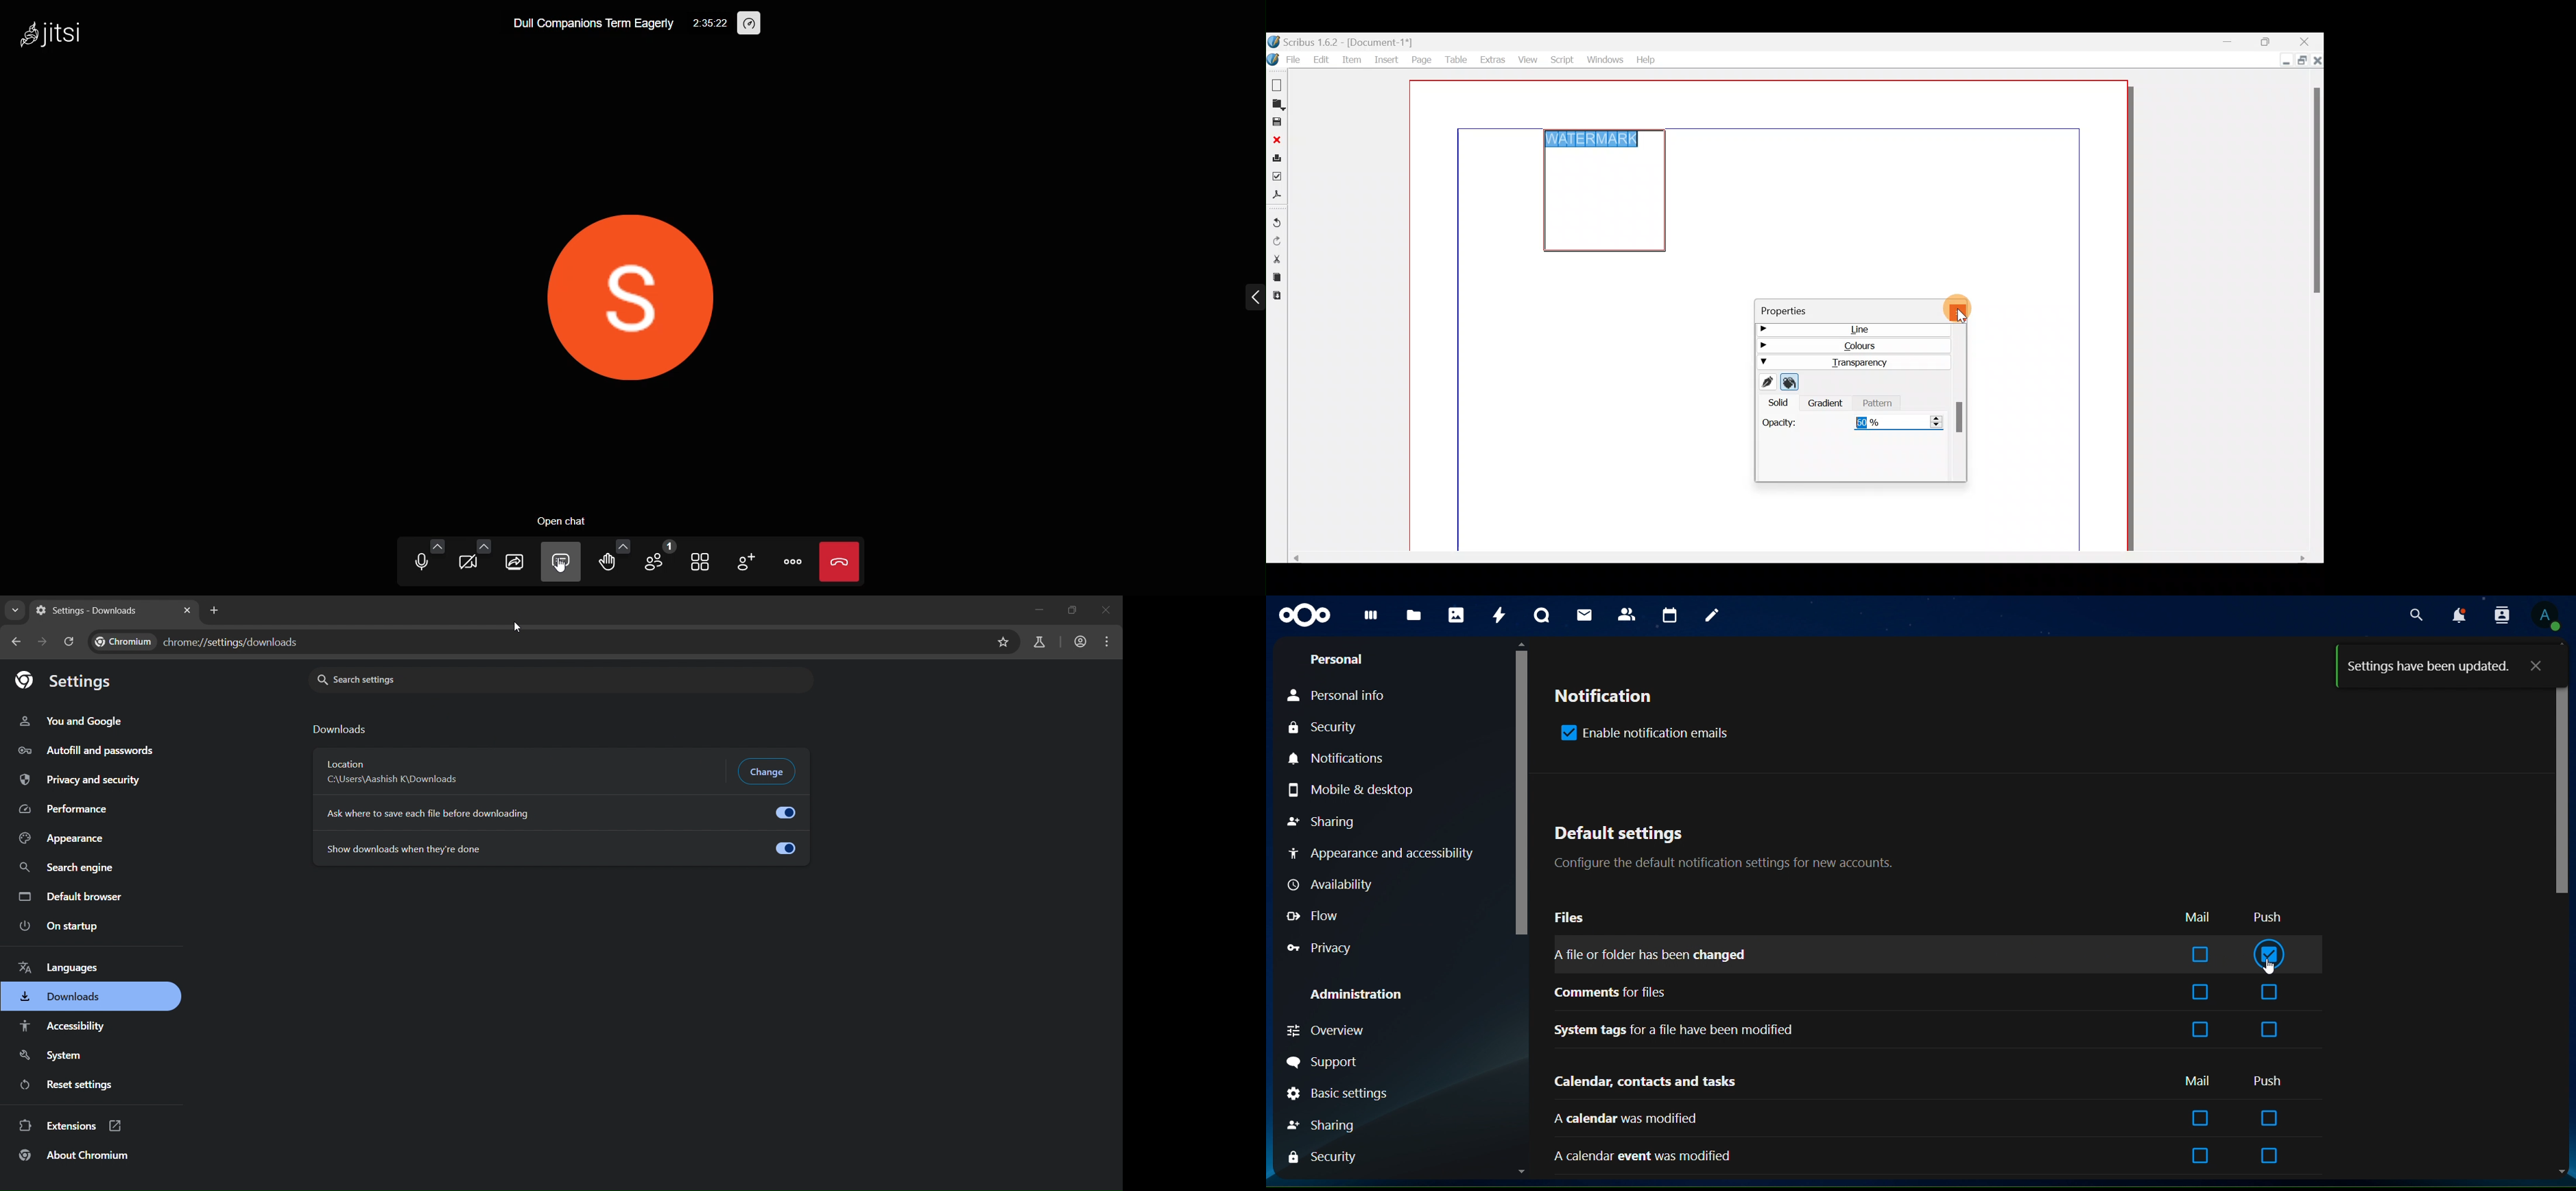 The height and width of the screenshot is (1204, 2576). What do you see at coordinates (2430, 666) in the screenshot?
I see `settings have been updated` at bounding box center [2430, 666].